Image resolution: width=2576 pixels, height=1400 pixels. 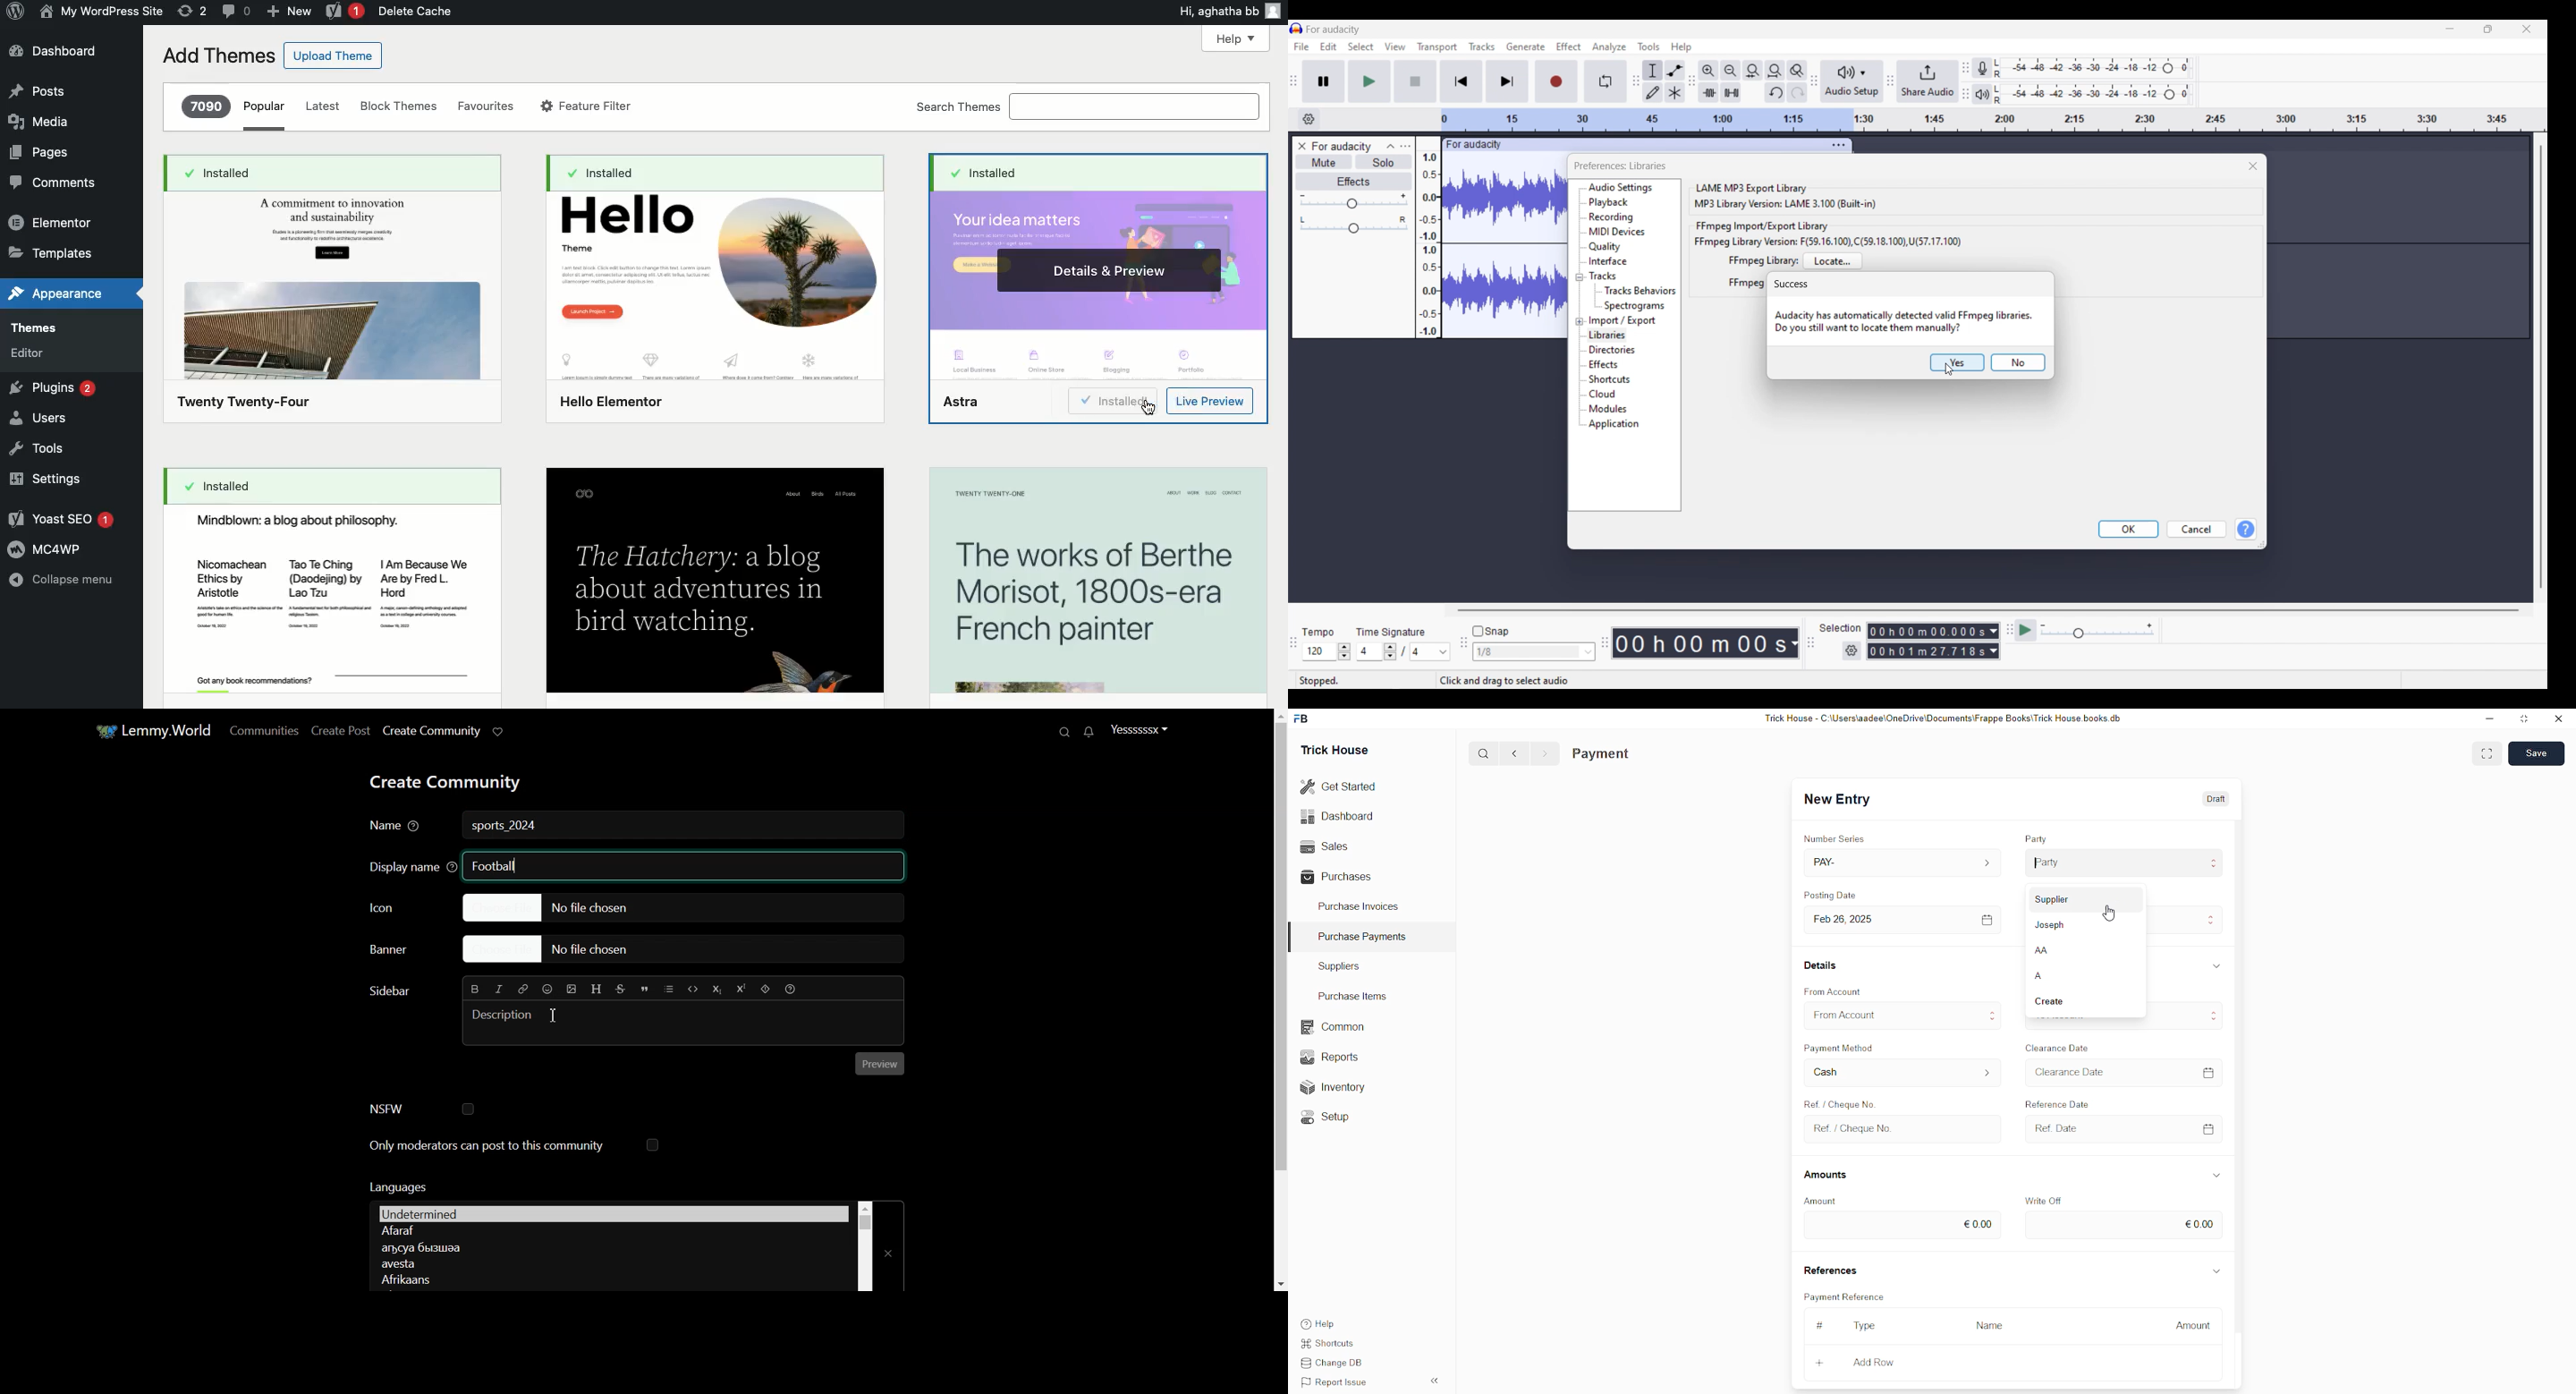 What do you see at coordinates (388, 991) in the screenshot?
I see `Text` at bounding box center [388, 991].